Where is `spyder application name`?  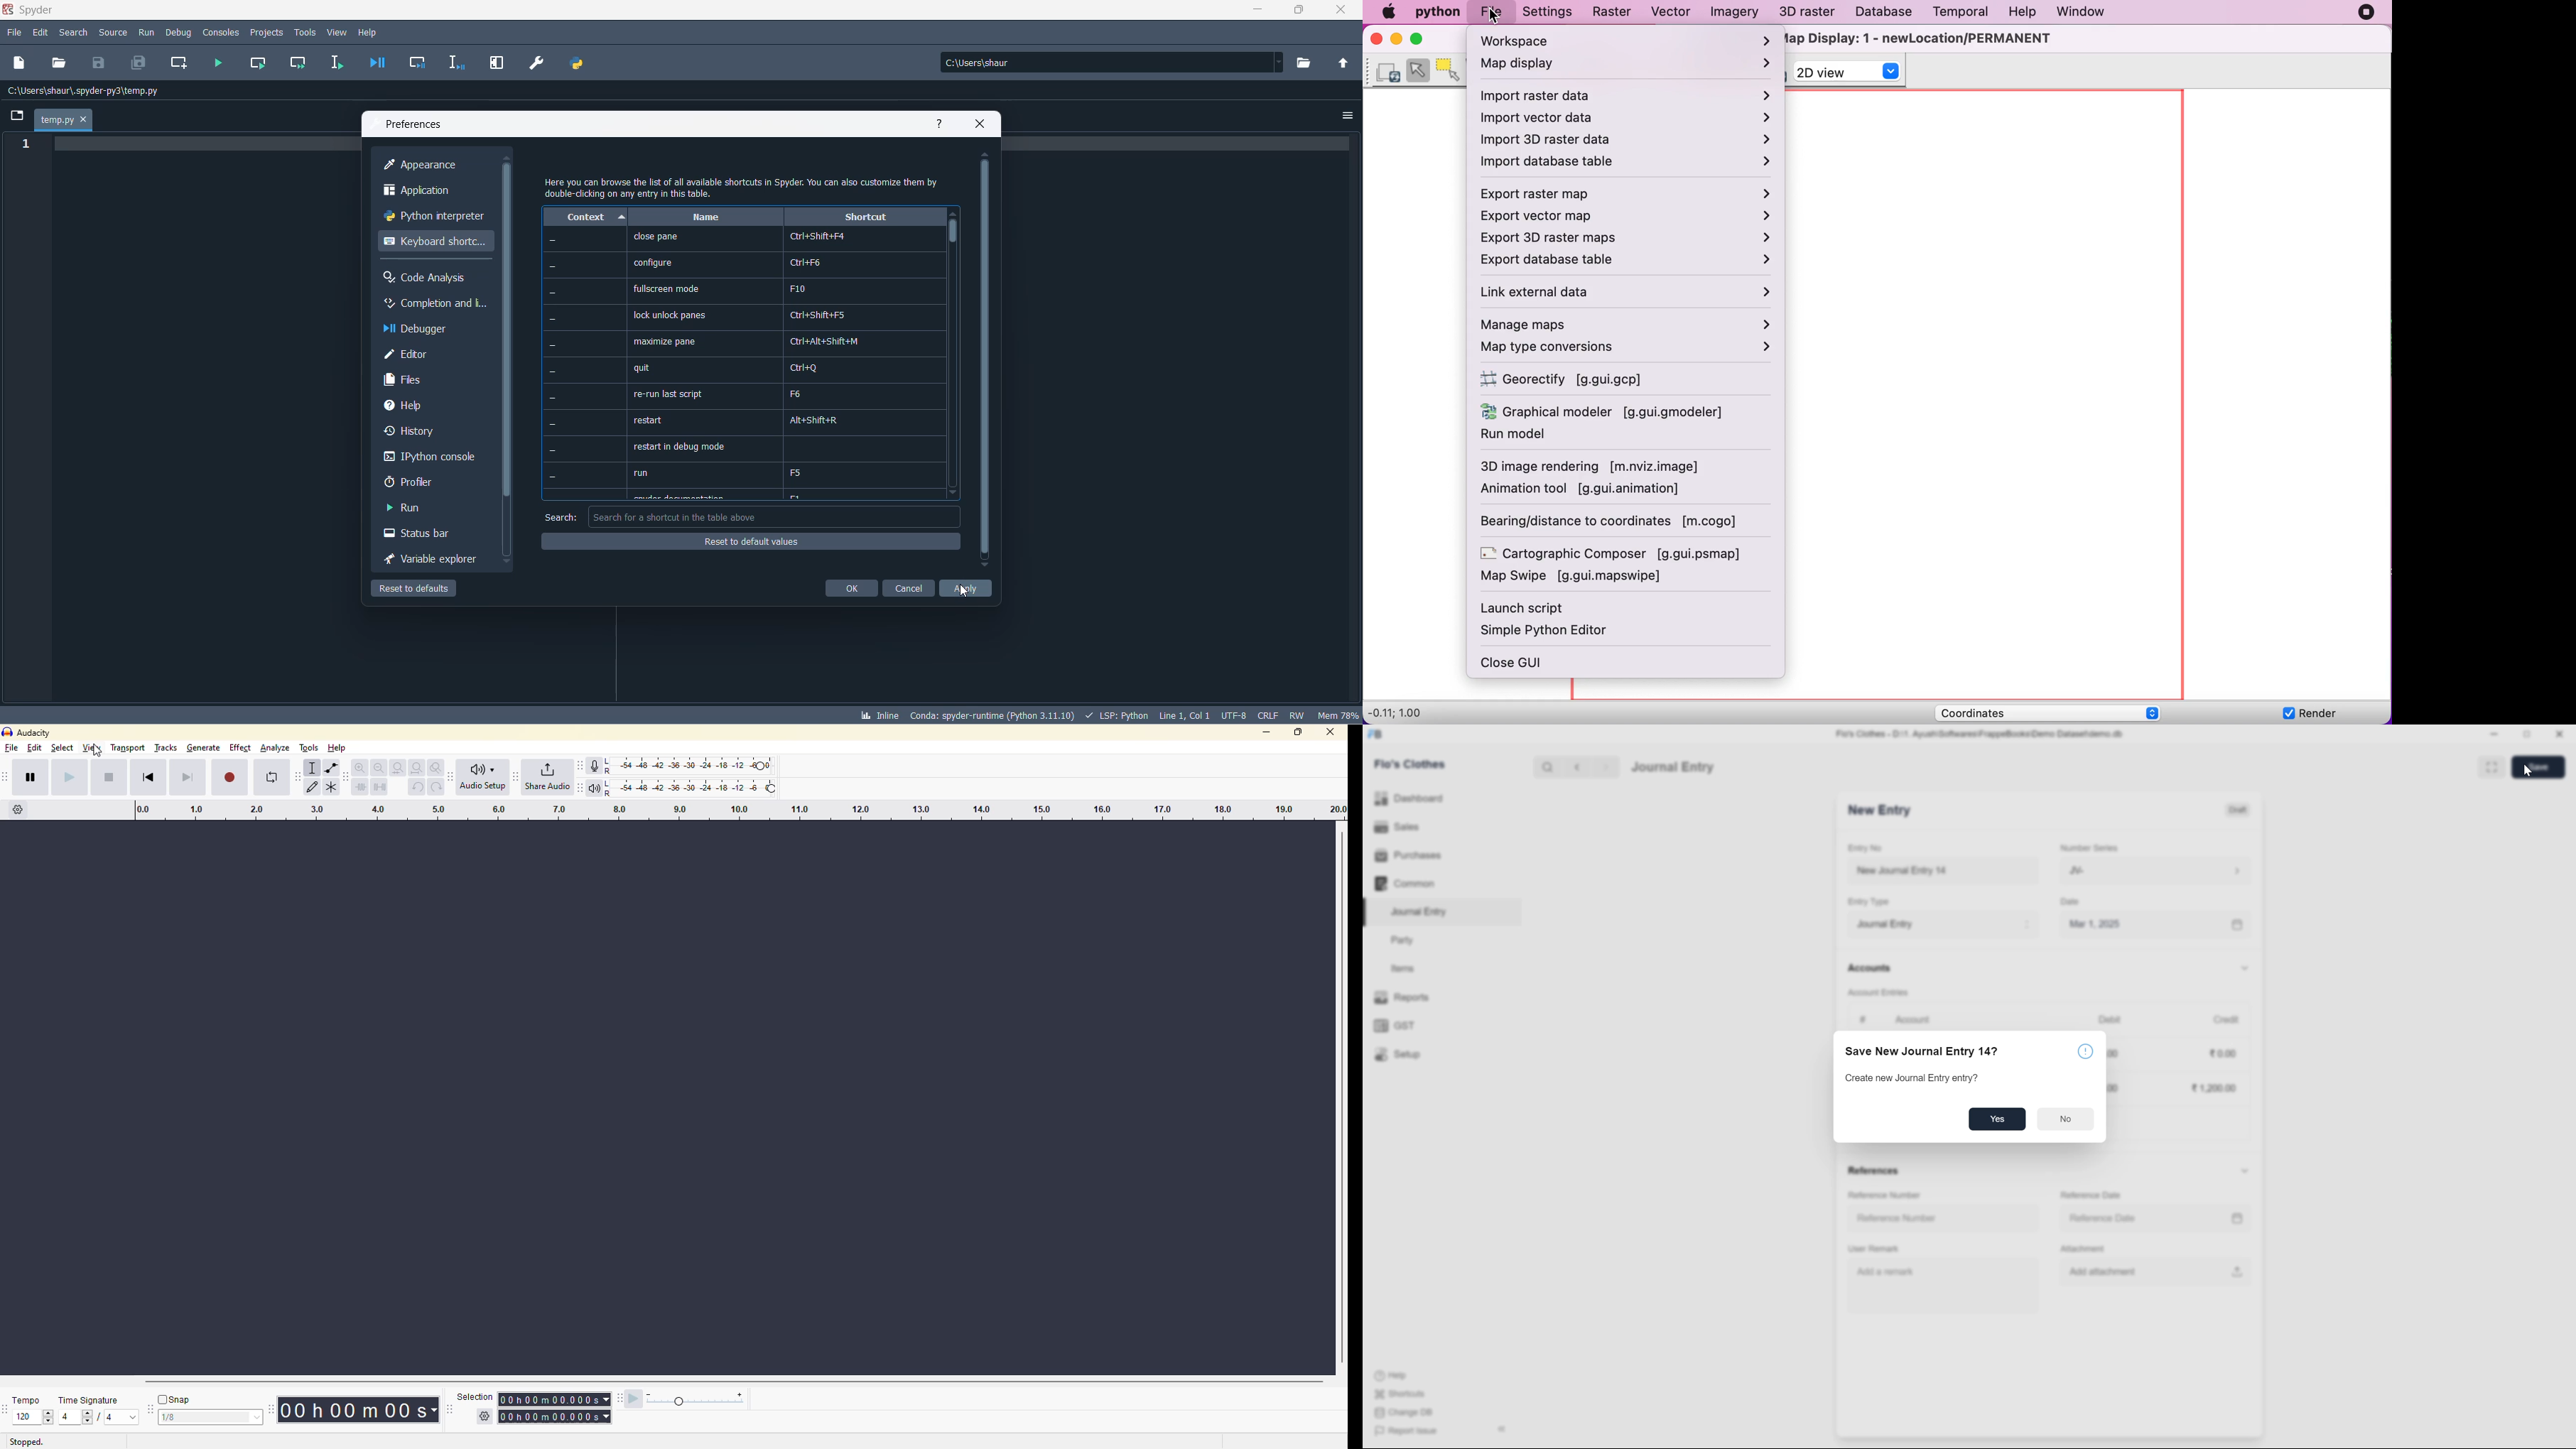
spyder application name is located at coordinates (31, 11).